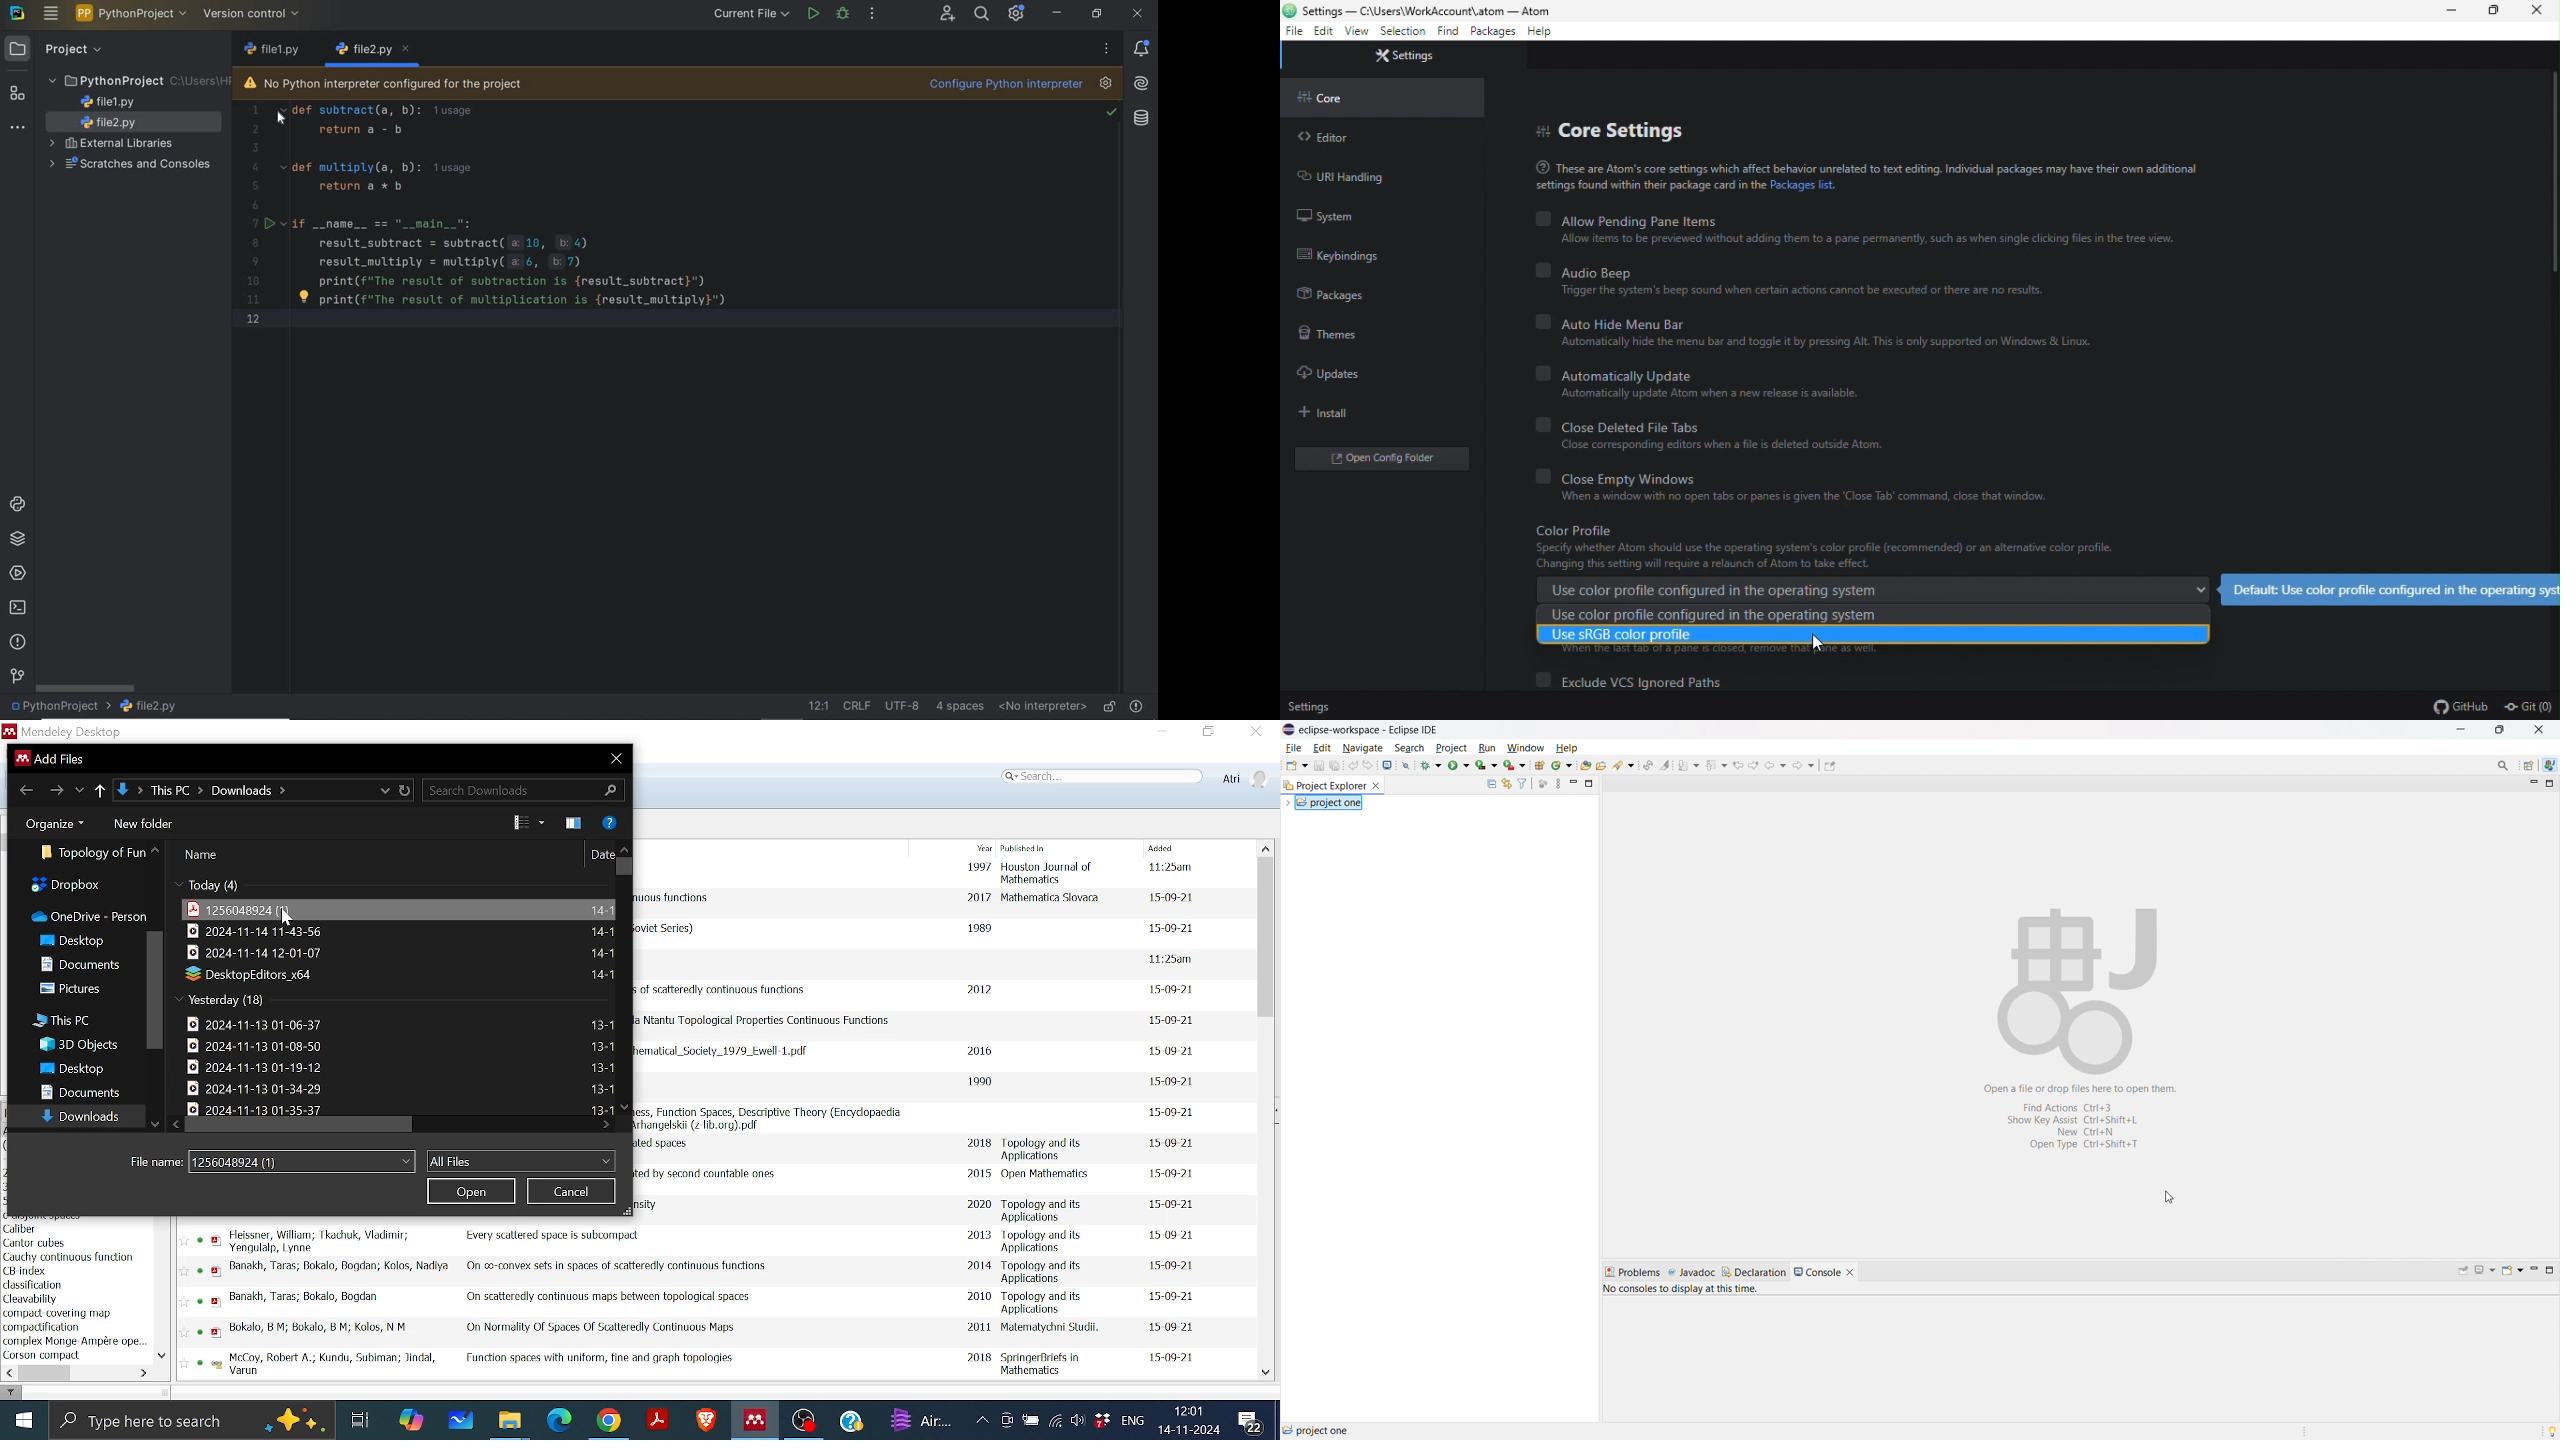  I want to click on Vertical scrollbar, so click(1266, 938).